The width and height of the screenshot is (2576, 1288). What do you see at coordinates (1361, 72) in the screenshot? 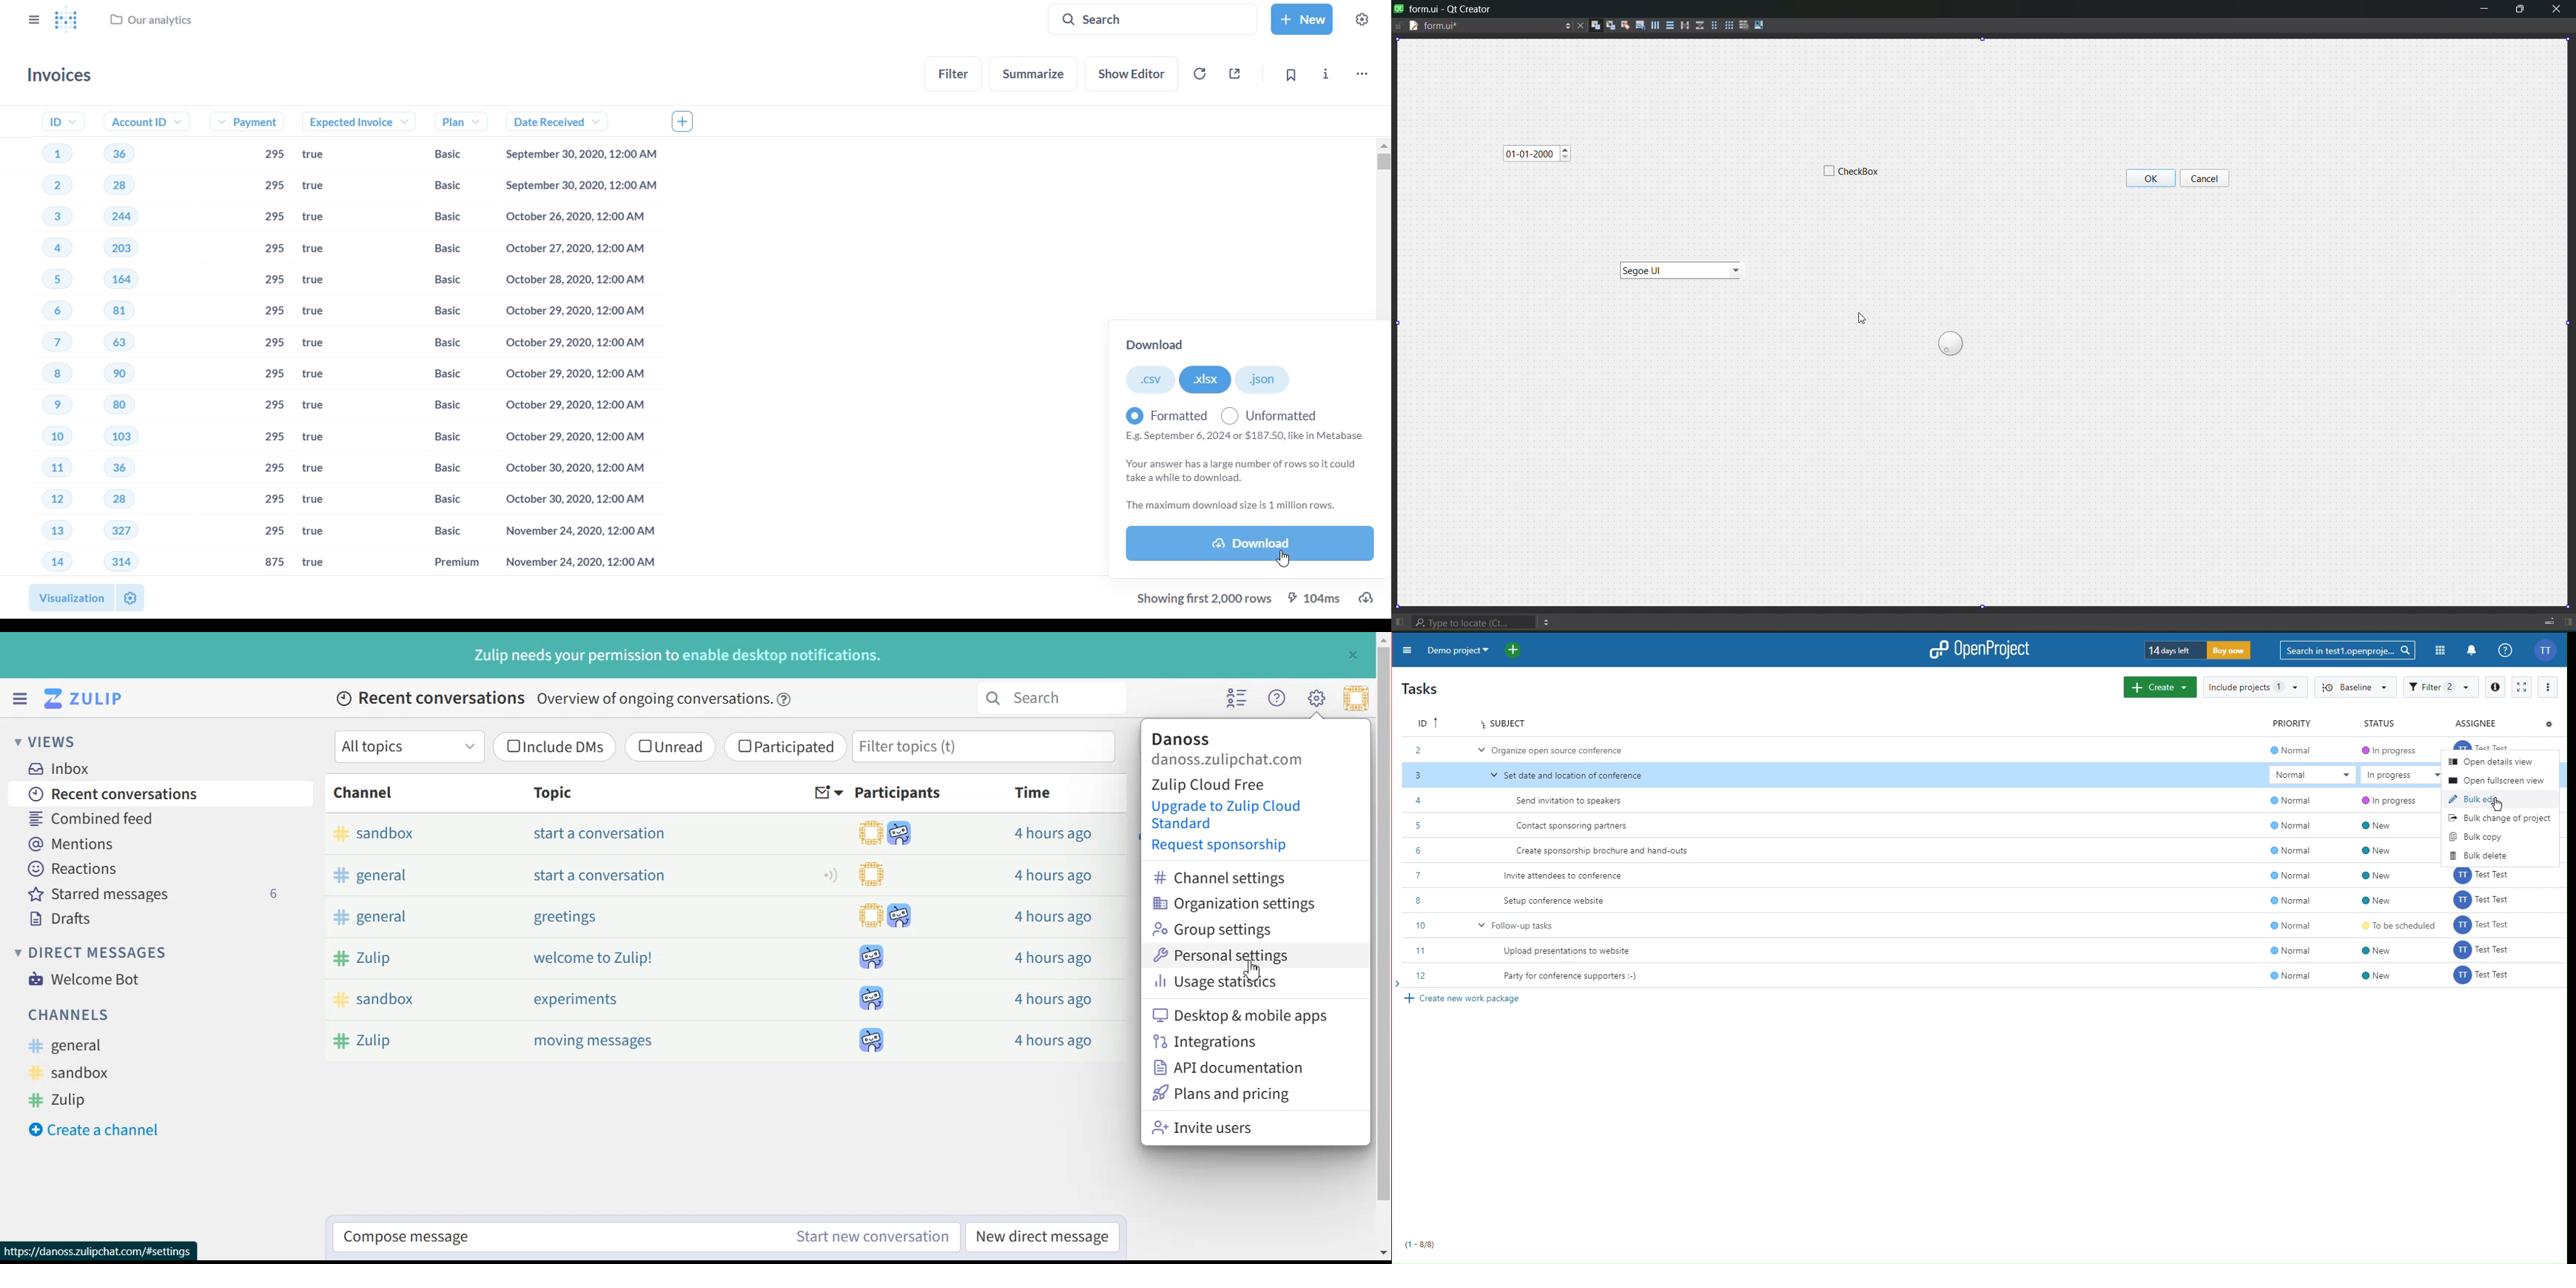
I see `more options` at bounding box center [1361, 72].